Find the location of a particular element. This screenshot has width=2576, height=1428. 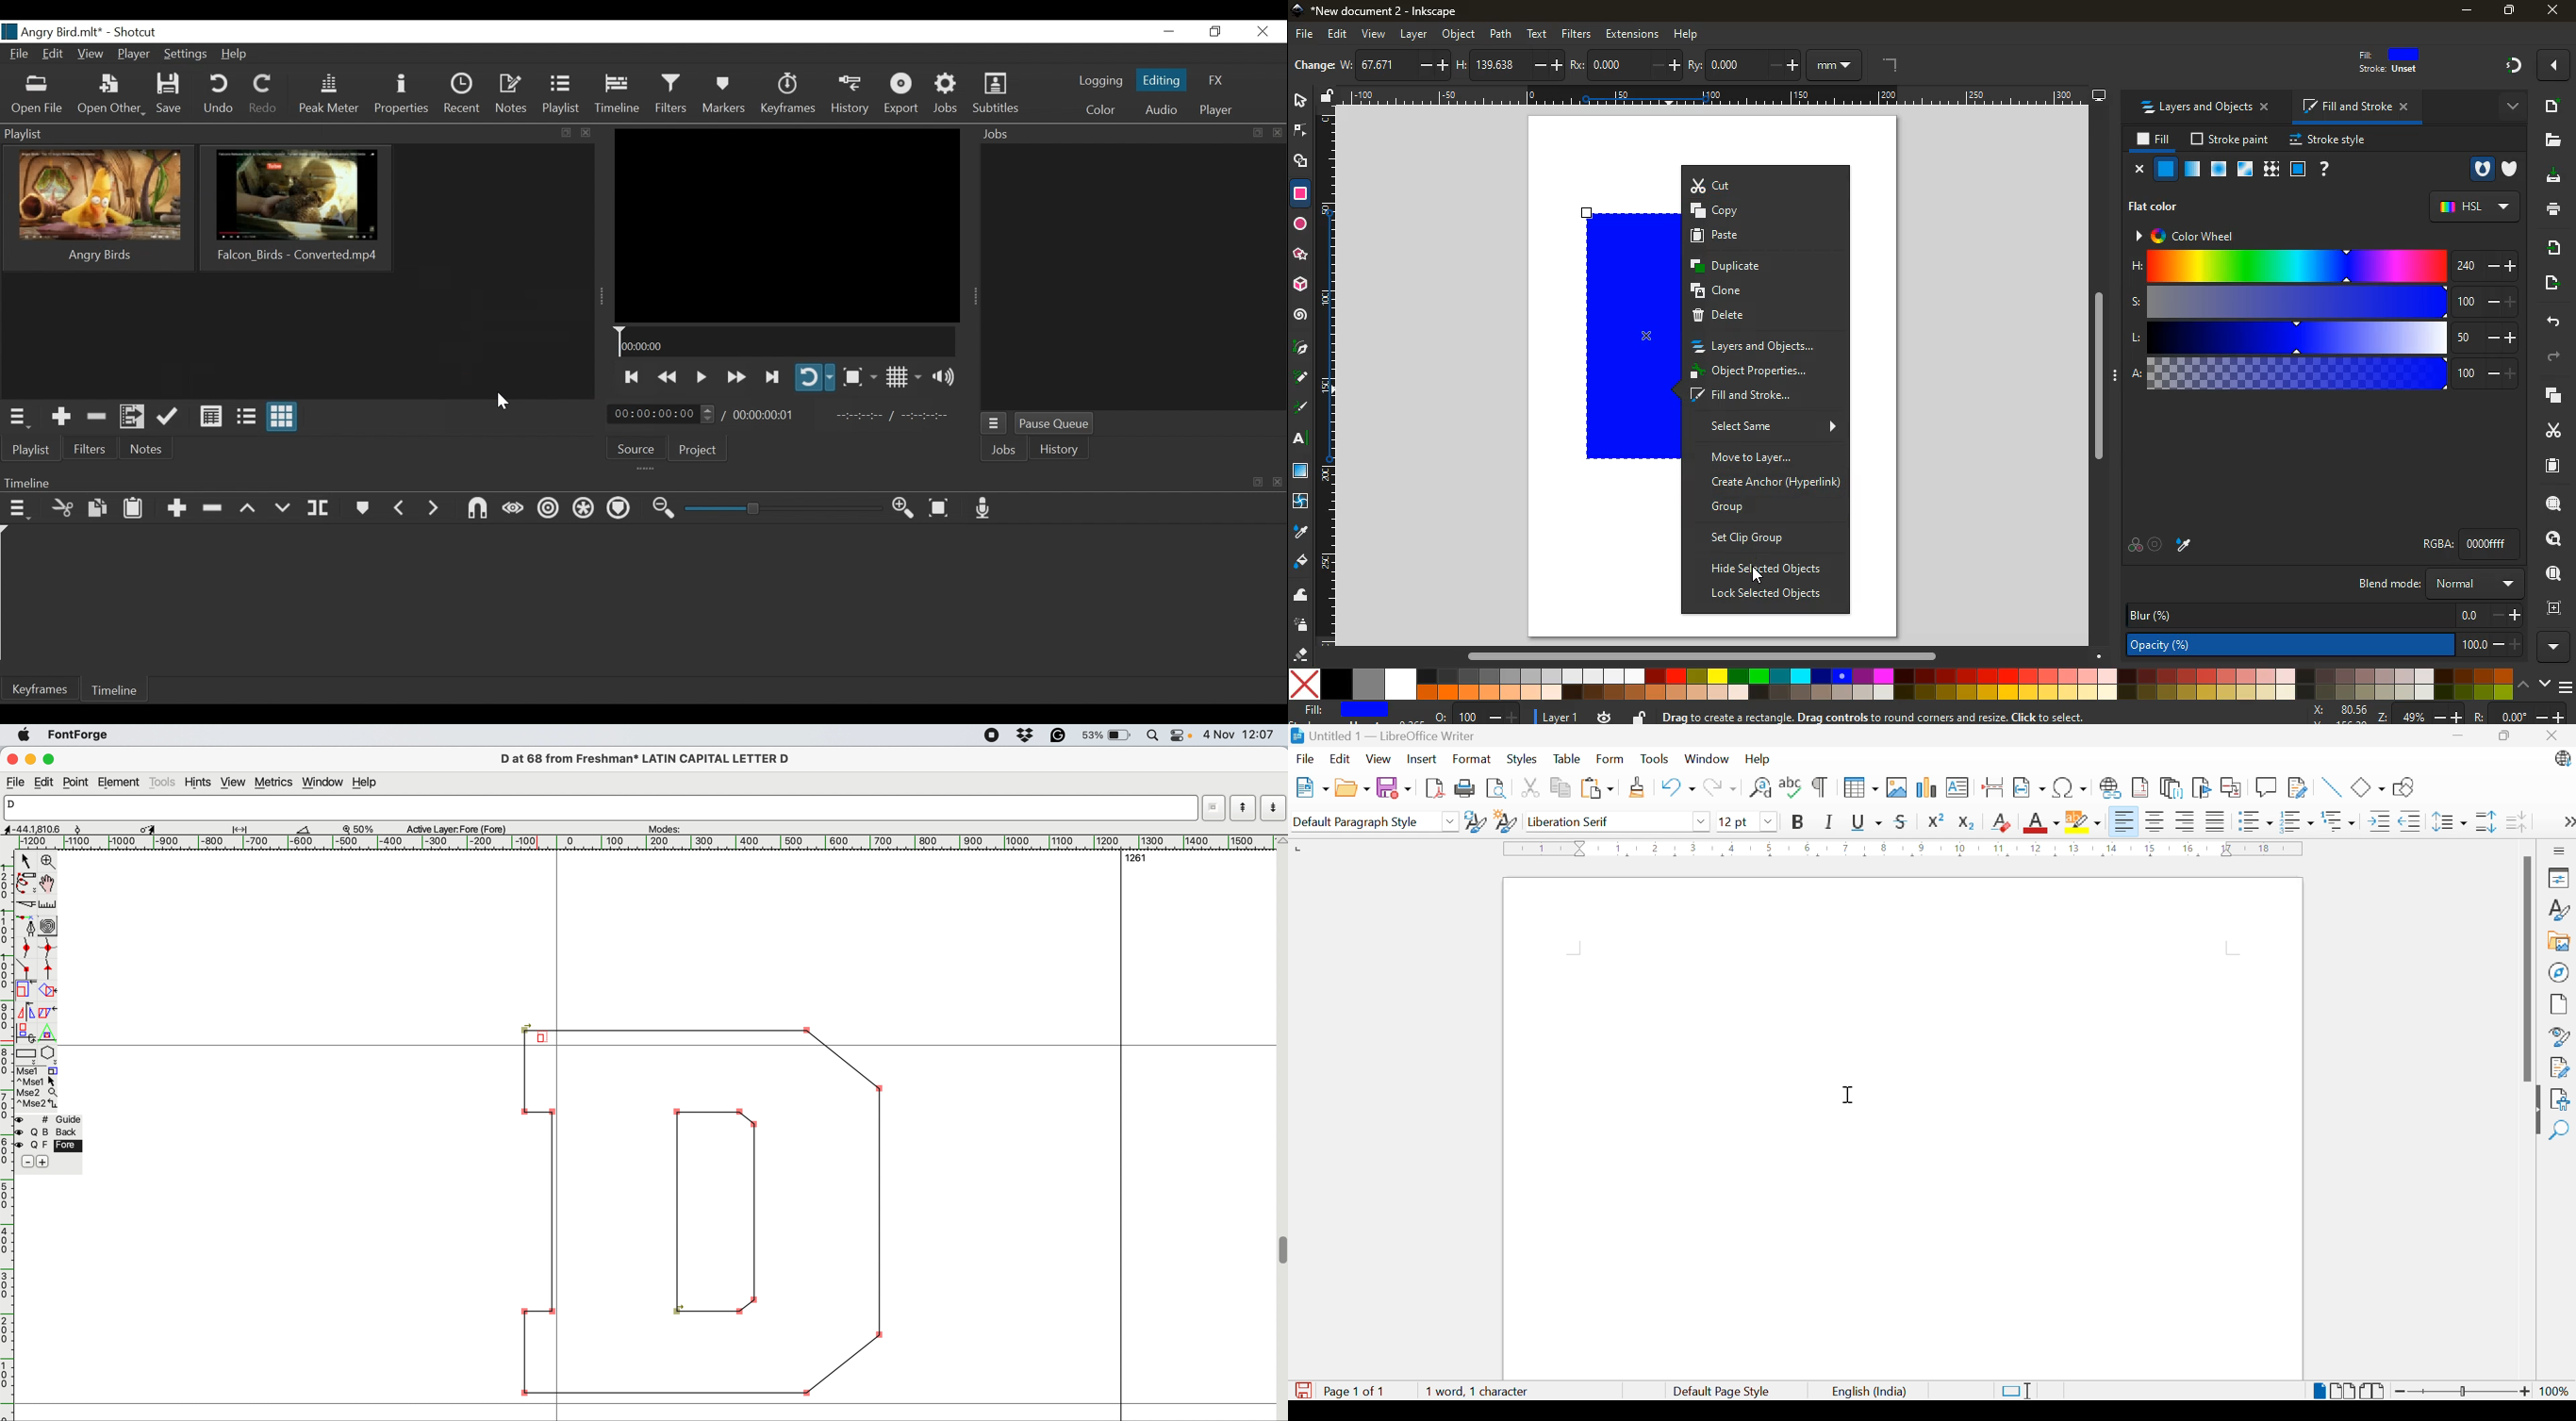

angle is located at coordinates (1886, 63).